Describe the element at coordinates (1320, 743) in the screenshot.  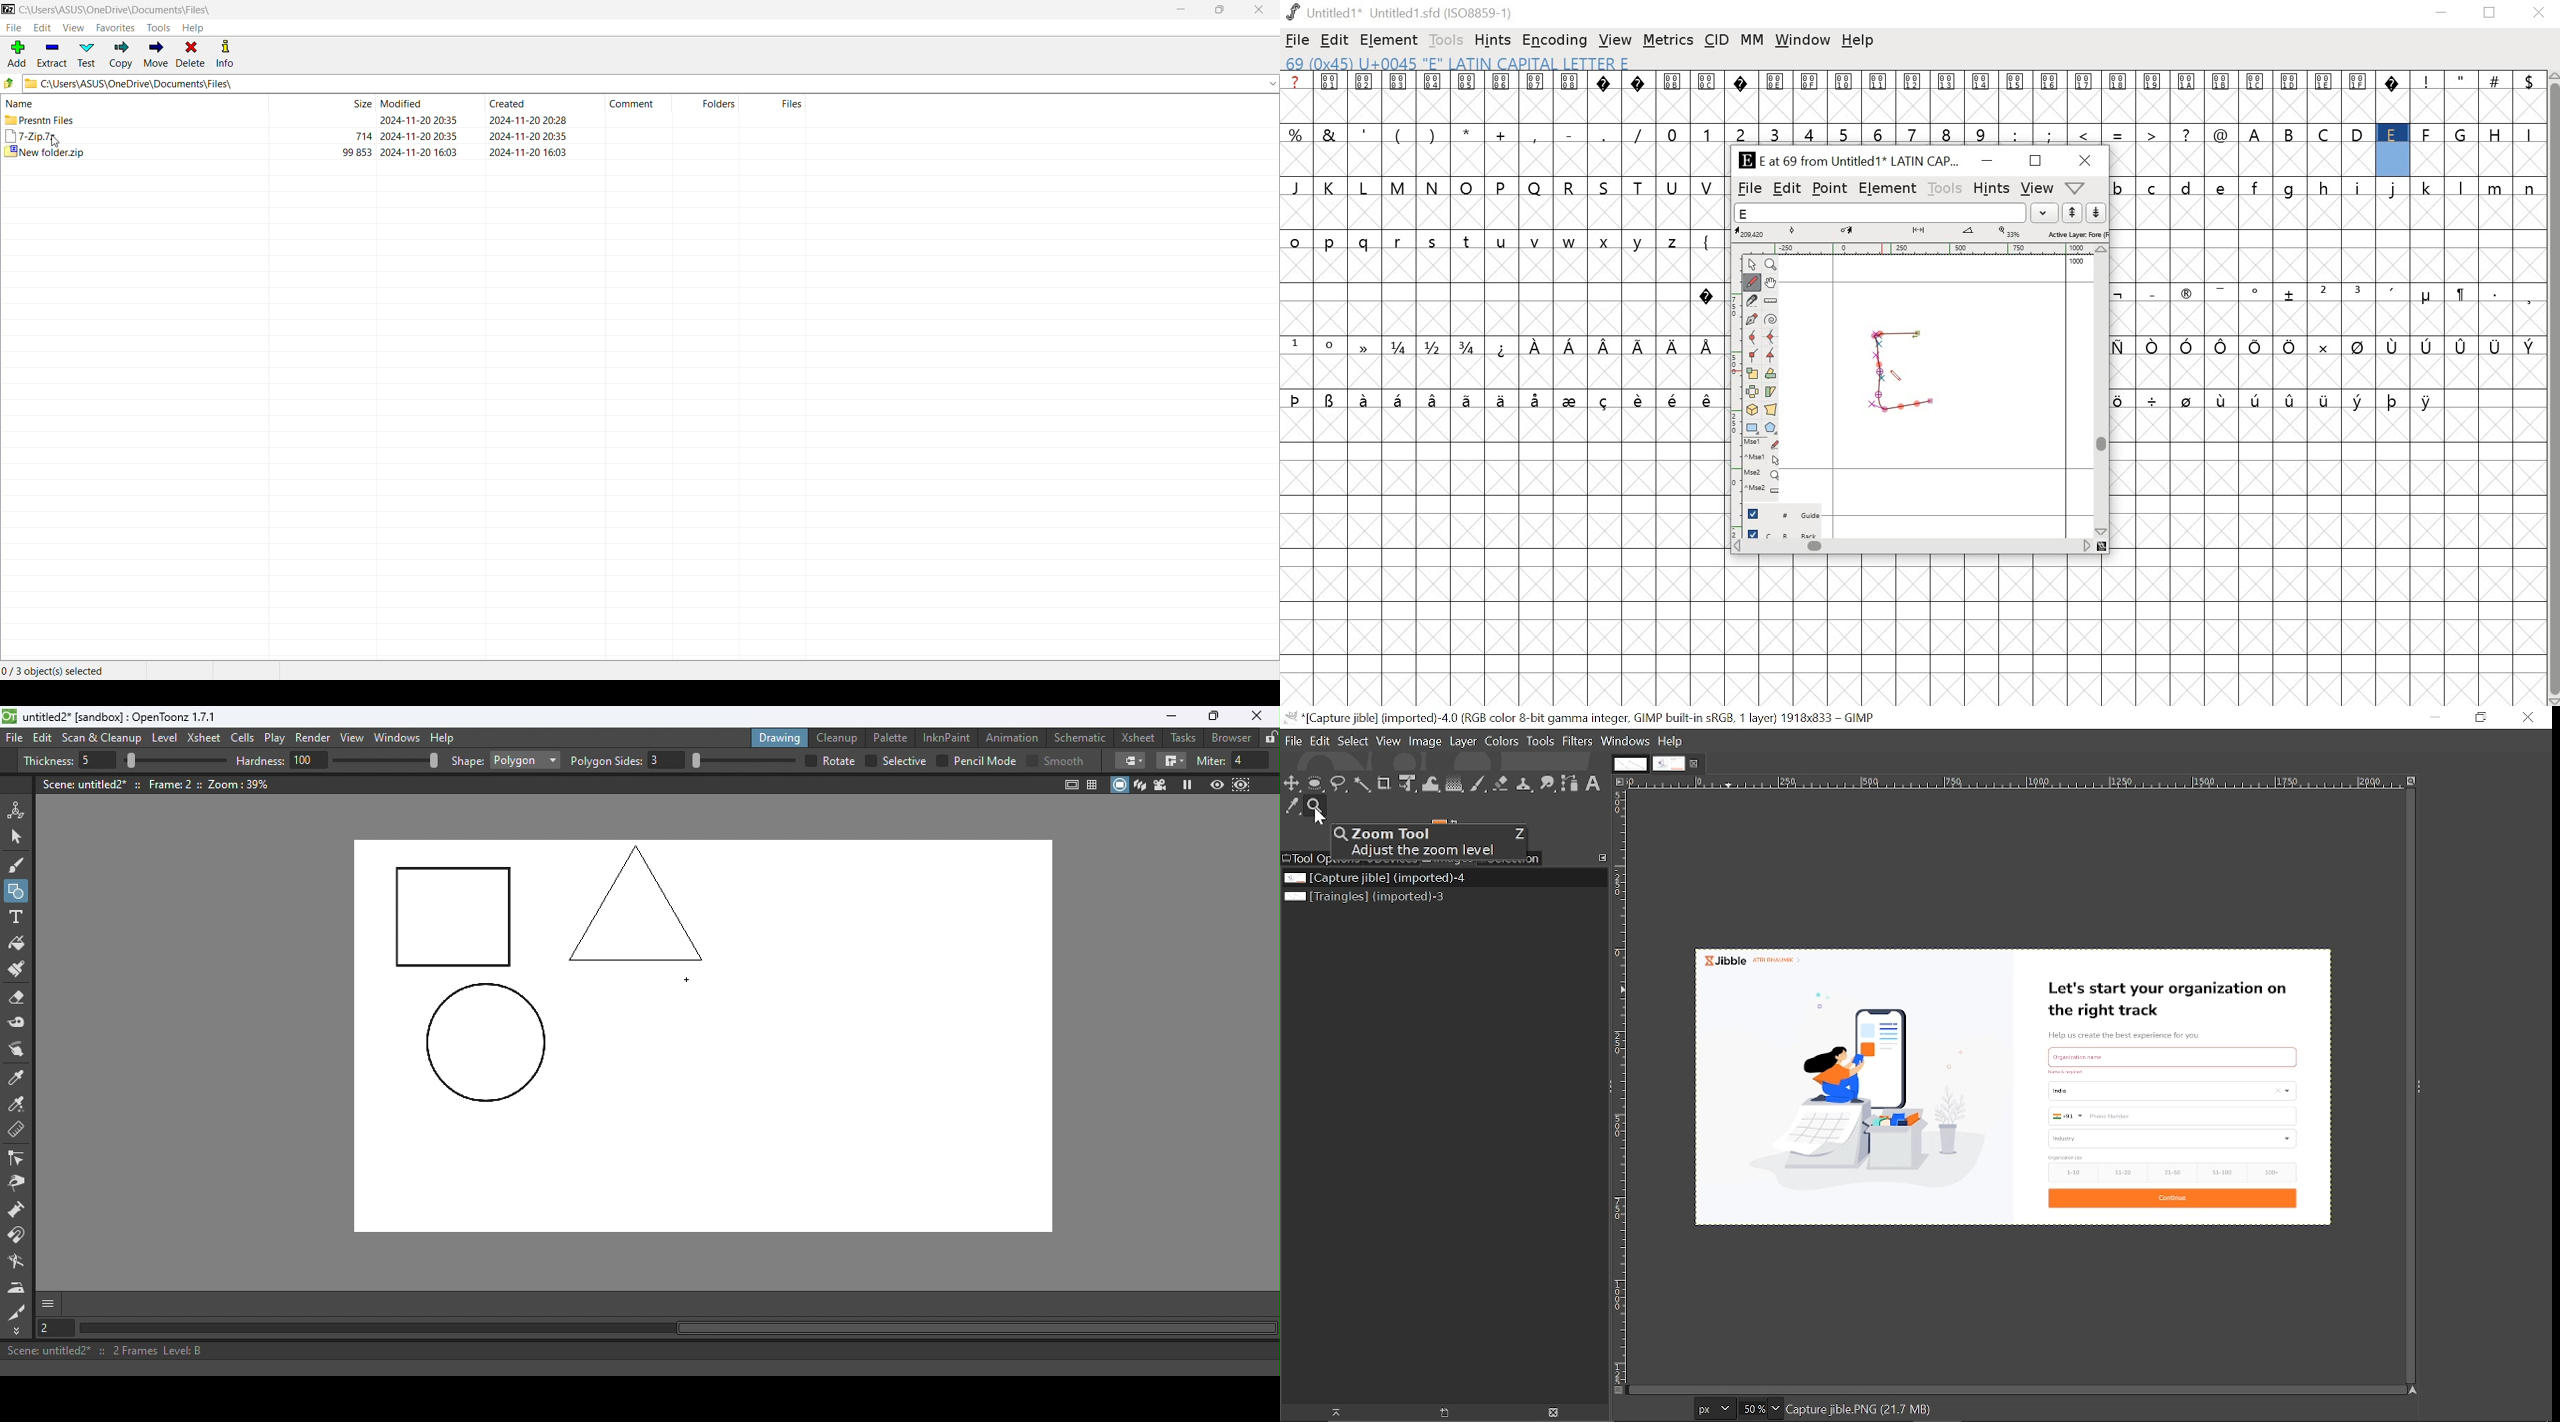
I see `Edit` at that location.